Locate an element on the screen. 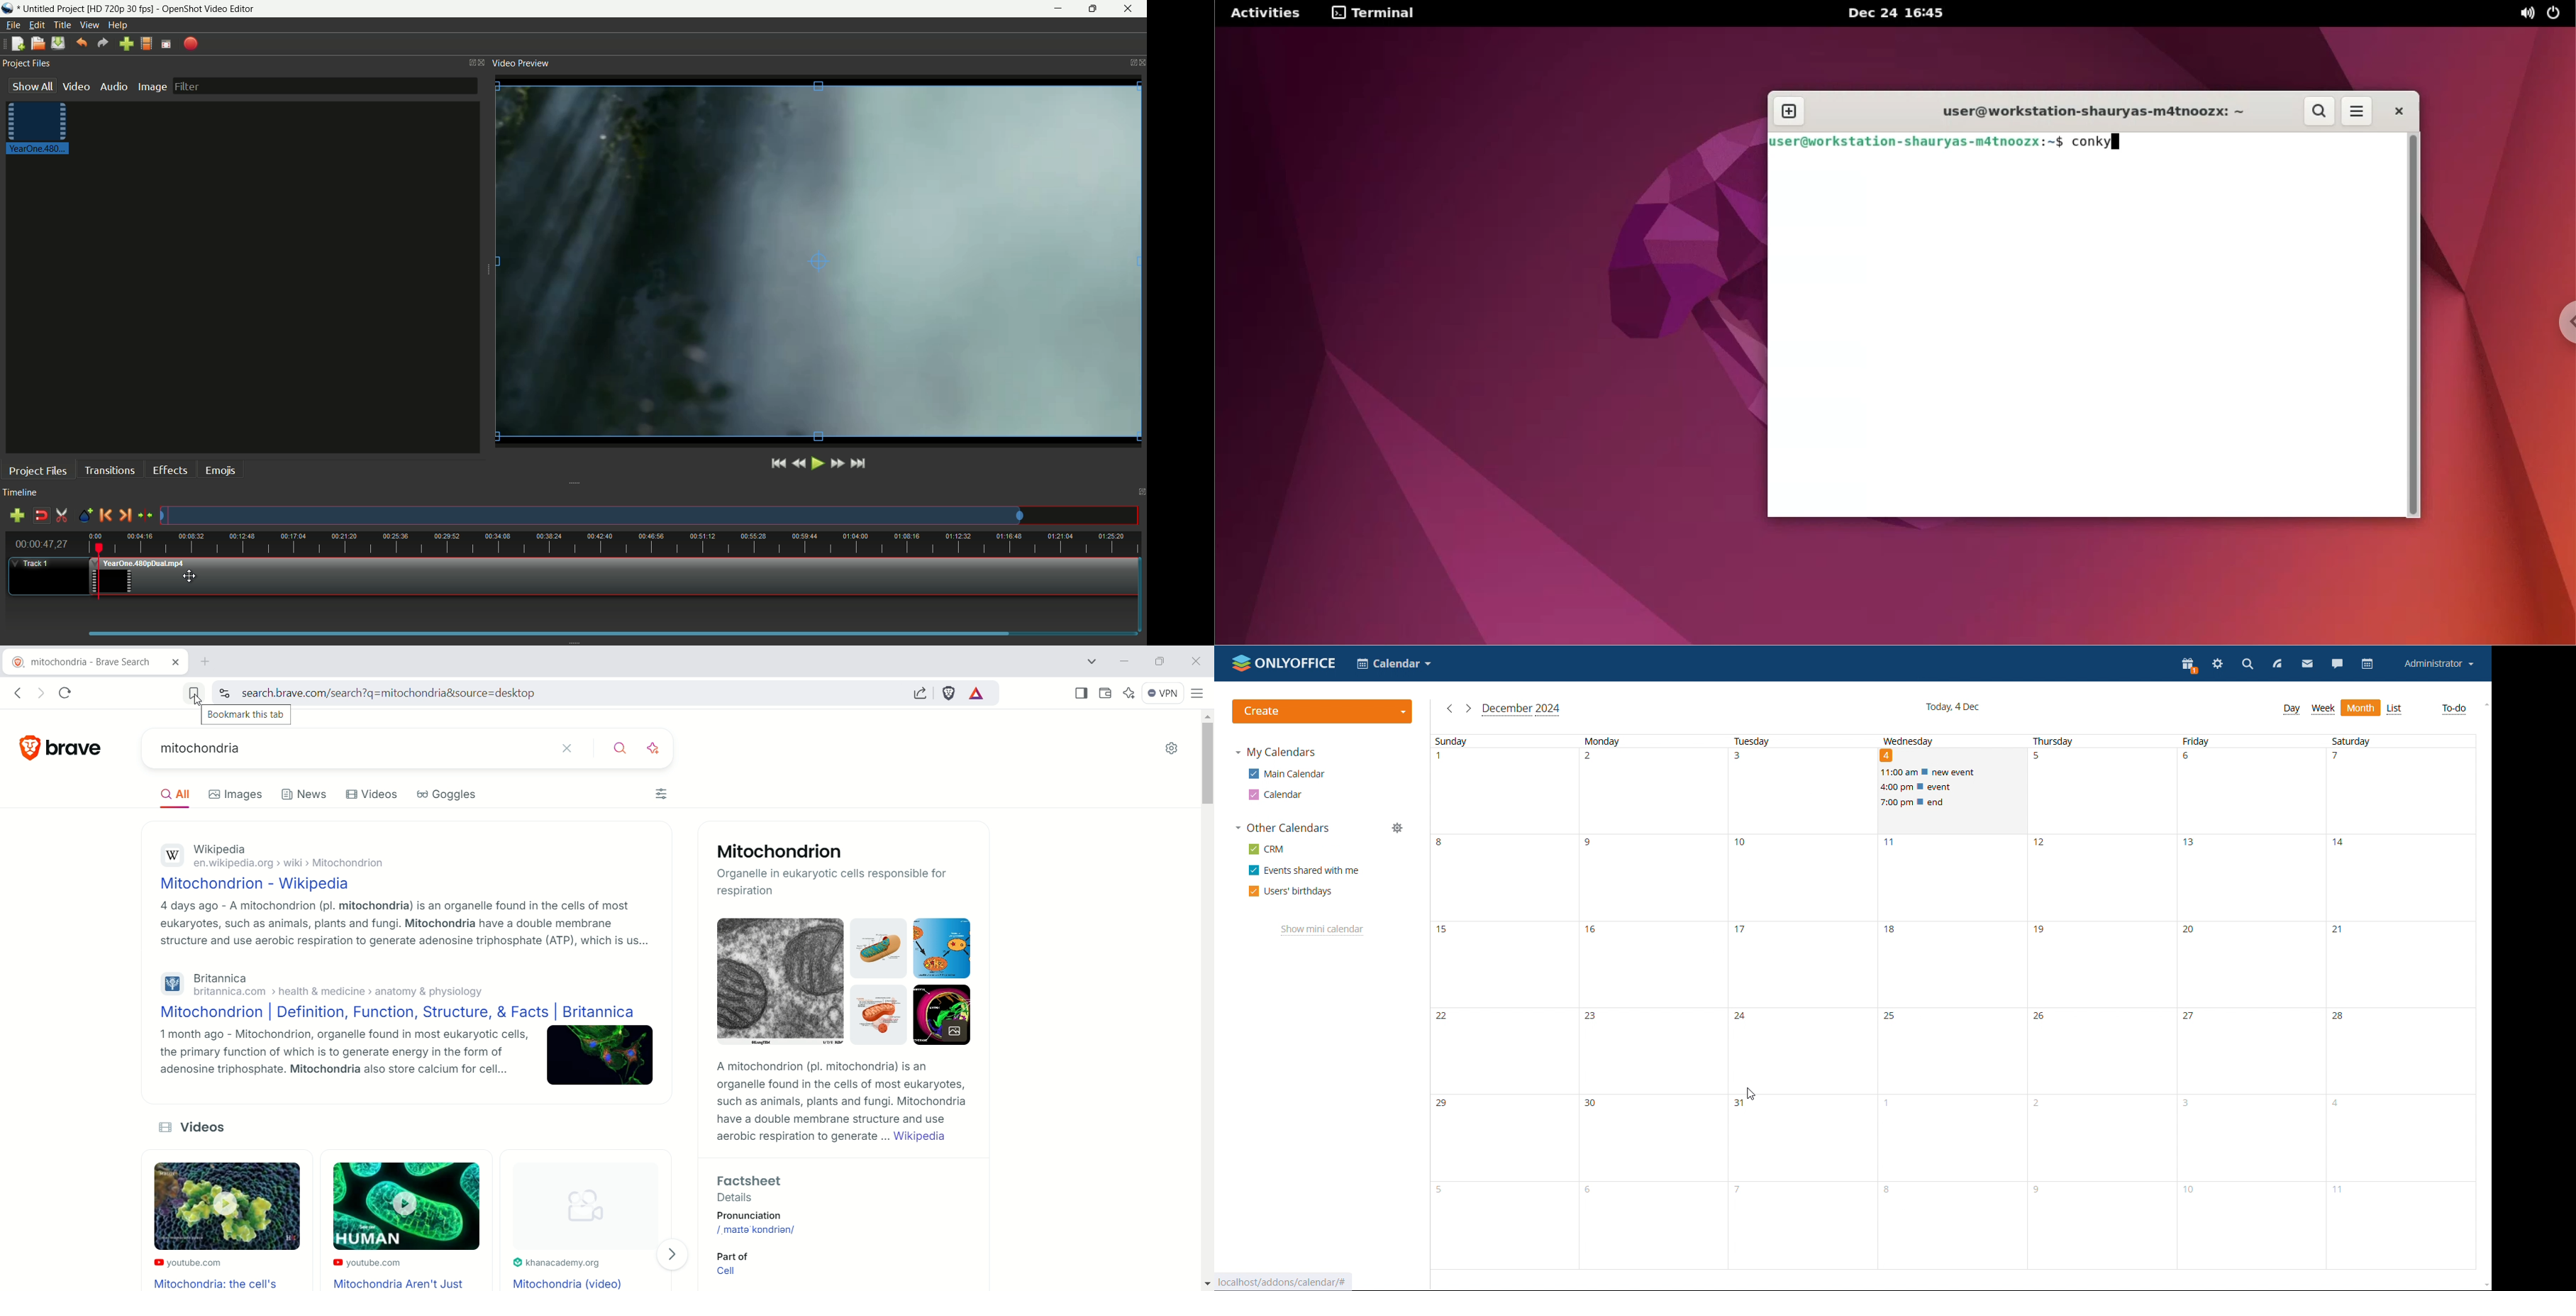  logo is located at coordinates (1282, 663).